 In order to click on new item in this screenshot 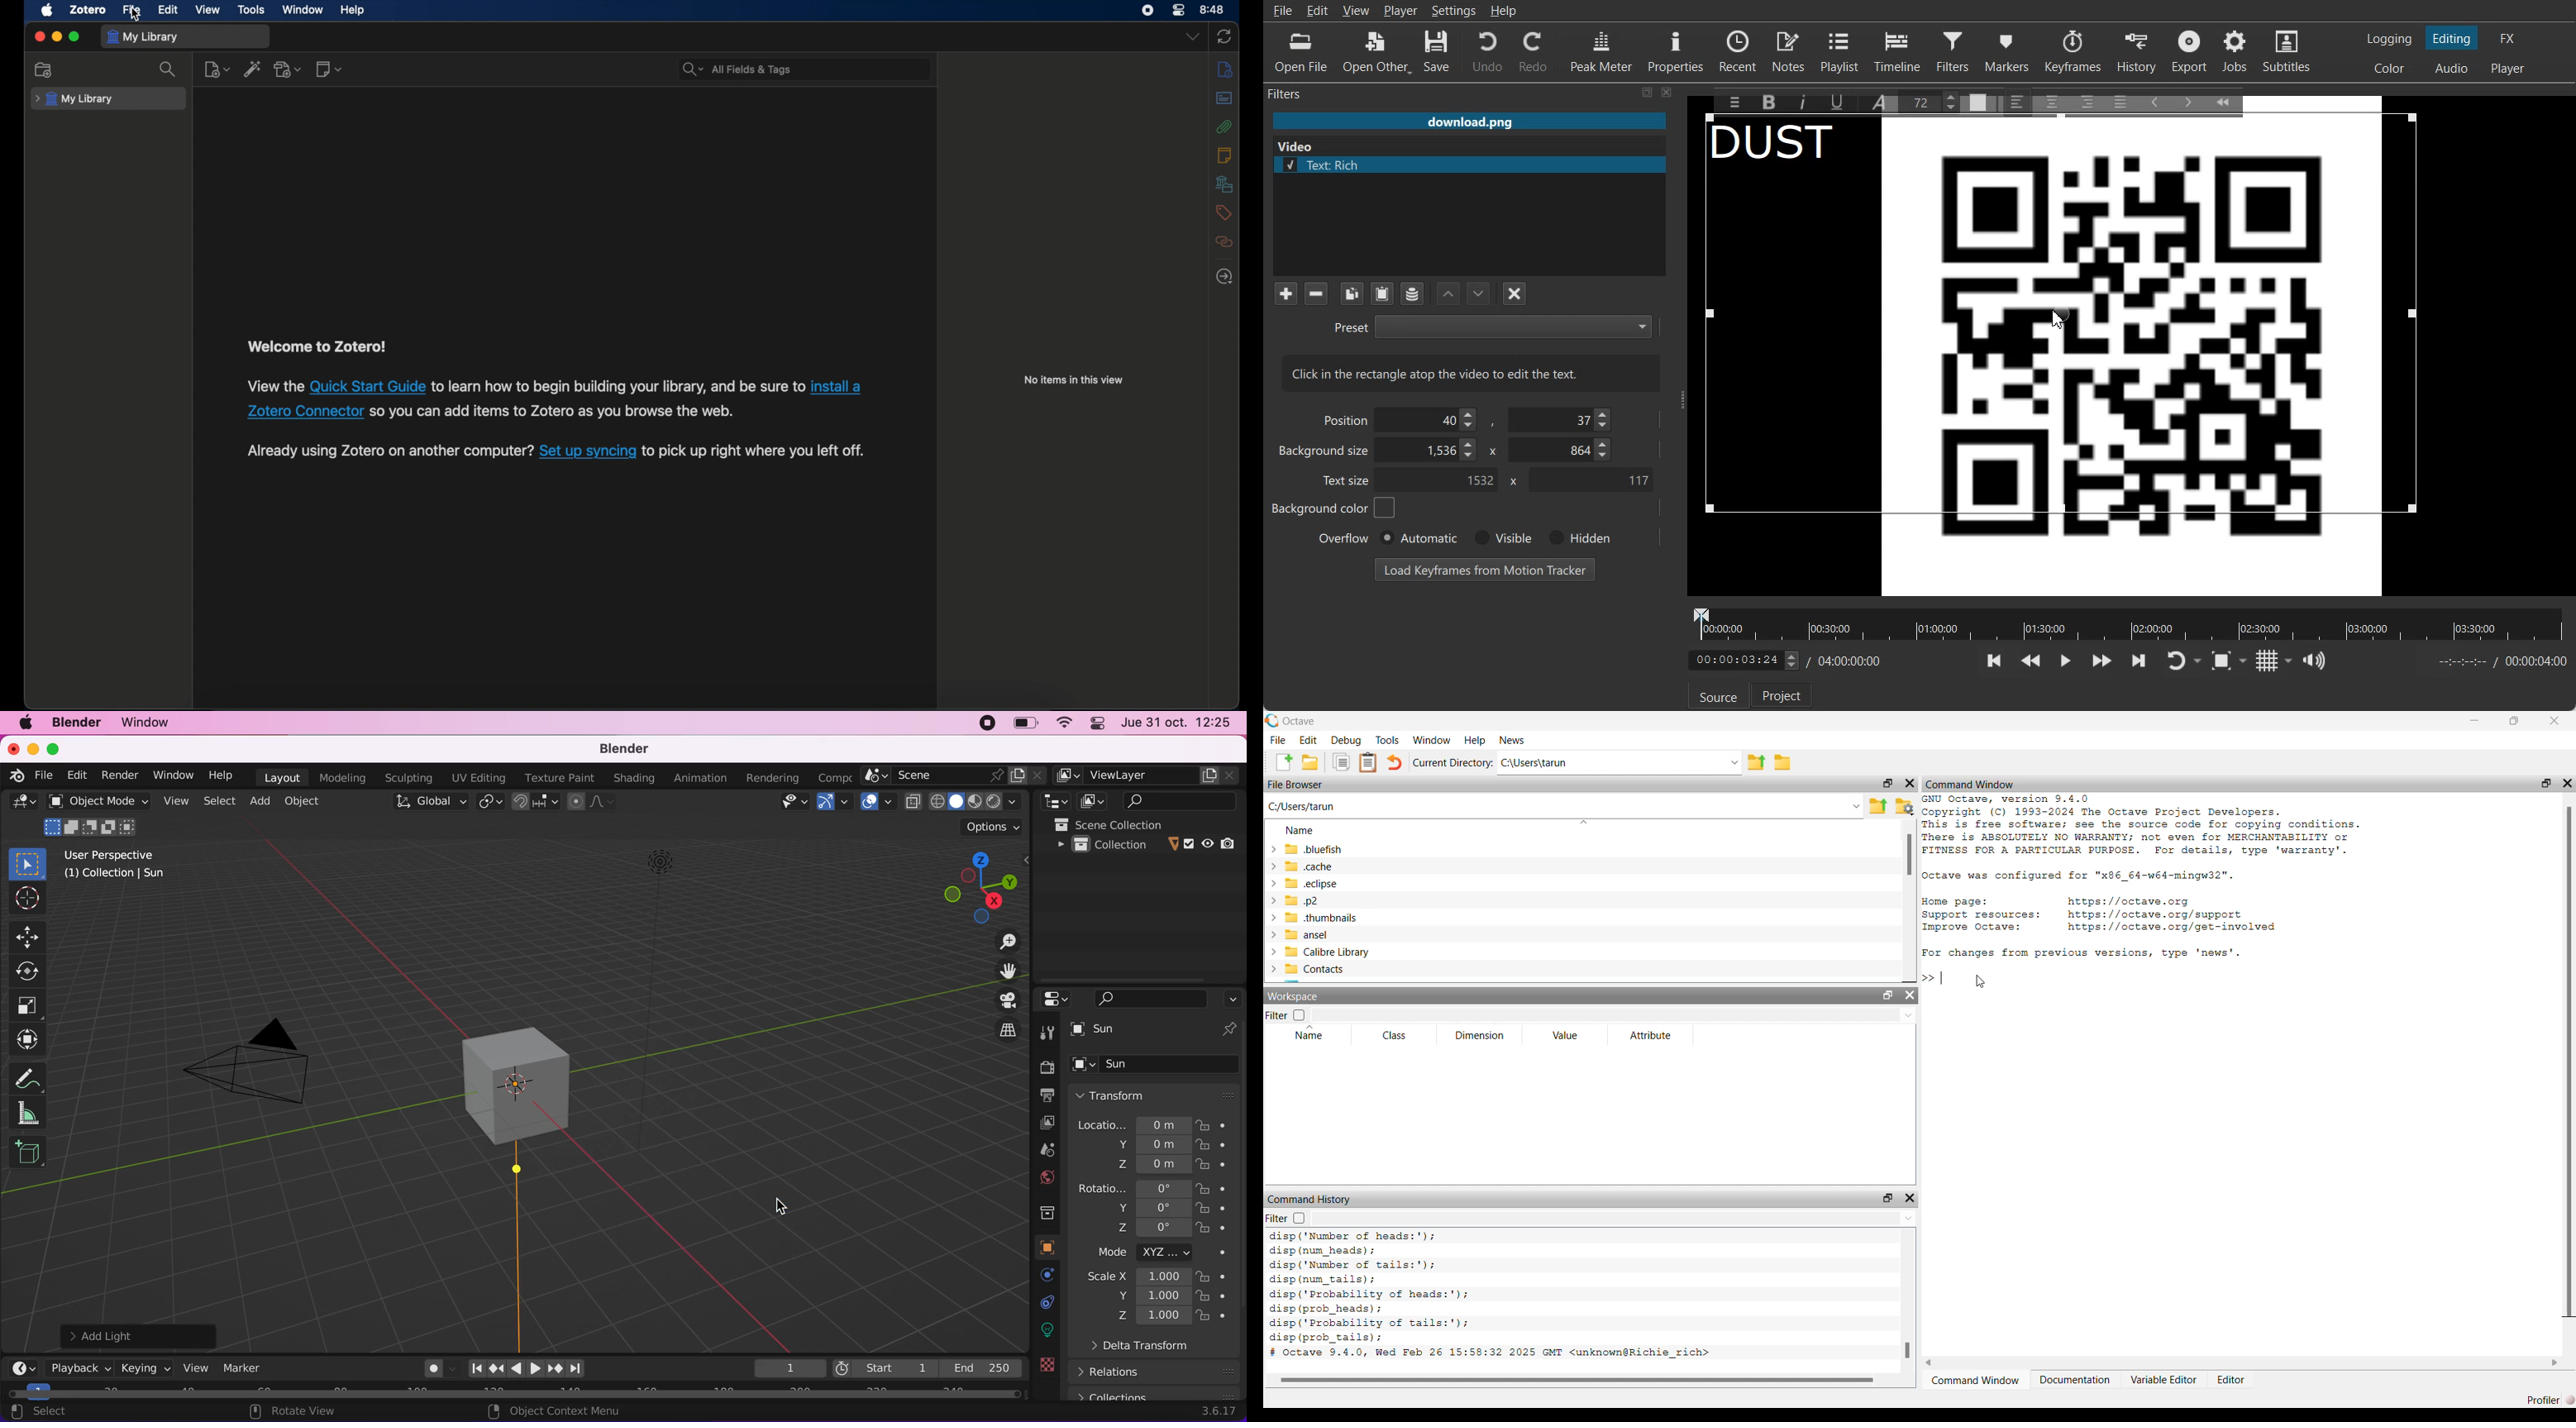, I will do `click(217, 69)`.